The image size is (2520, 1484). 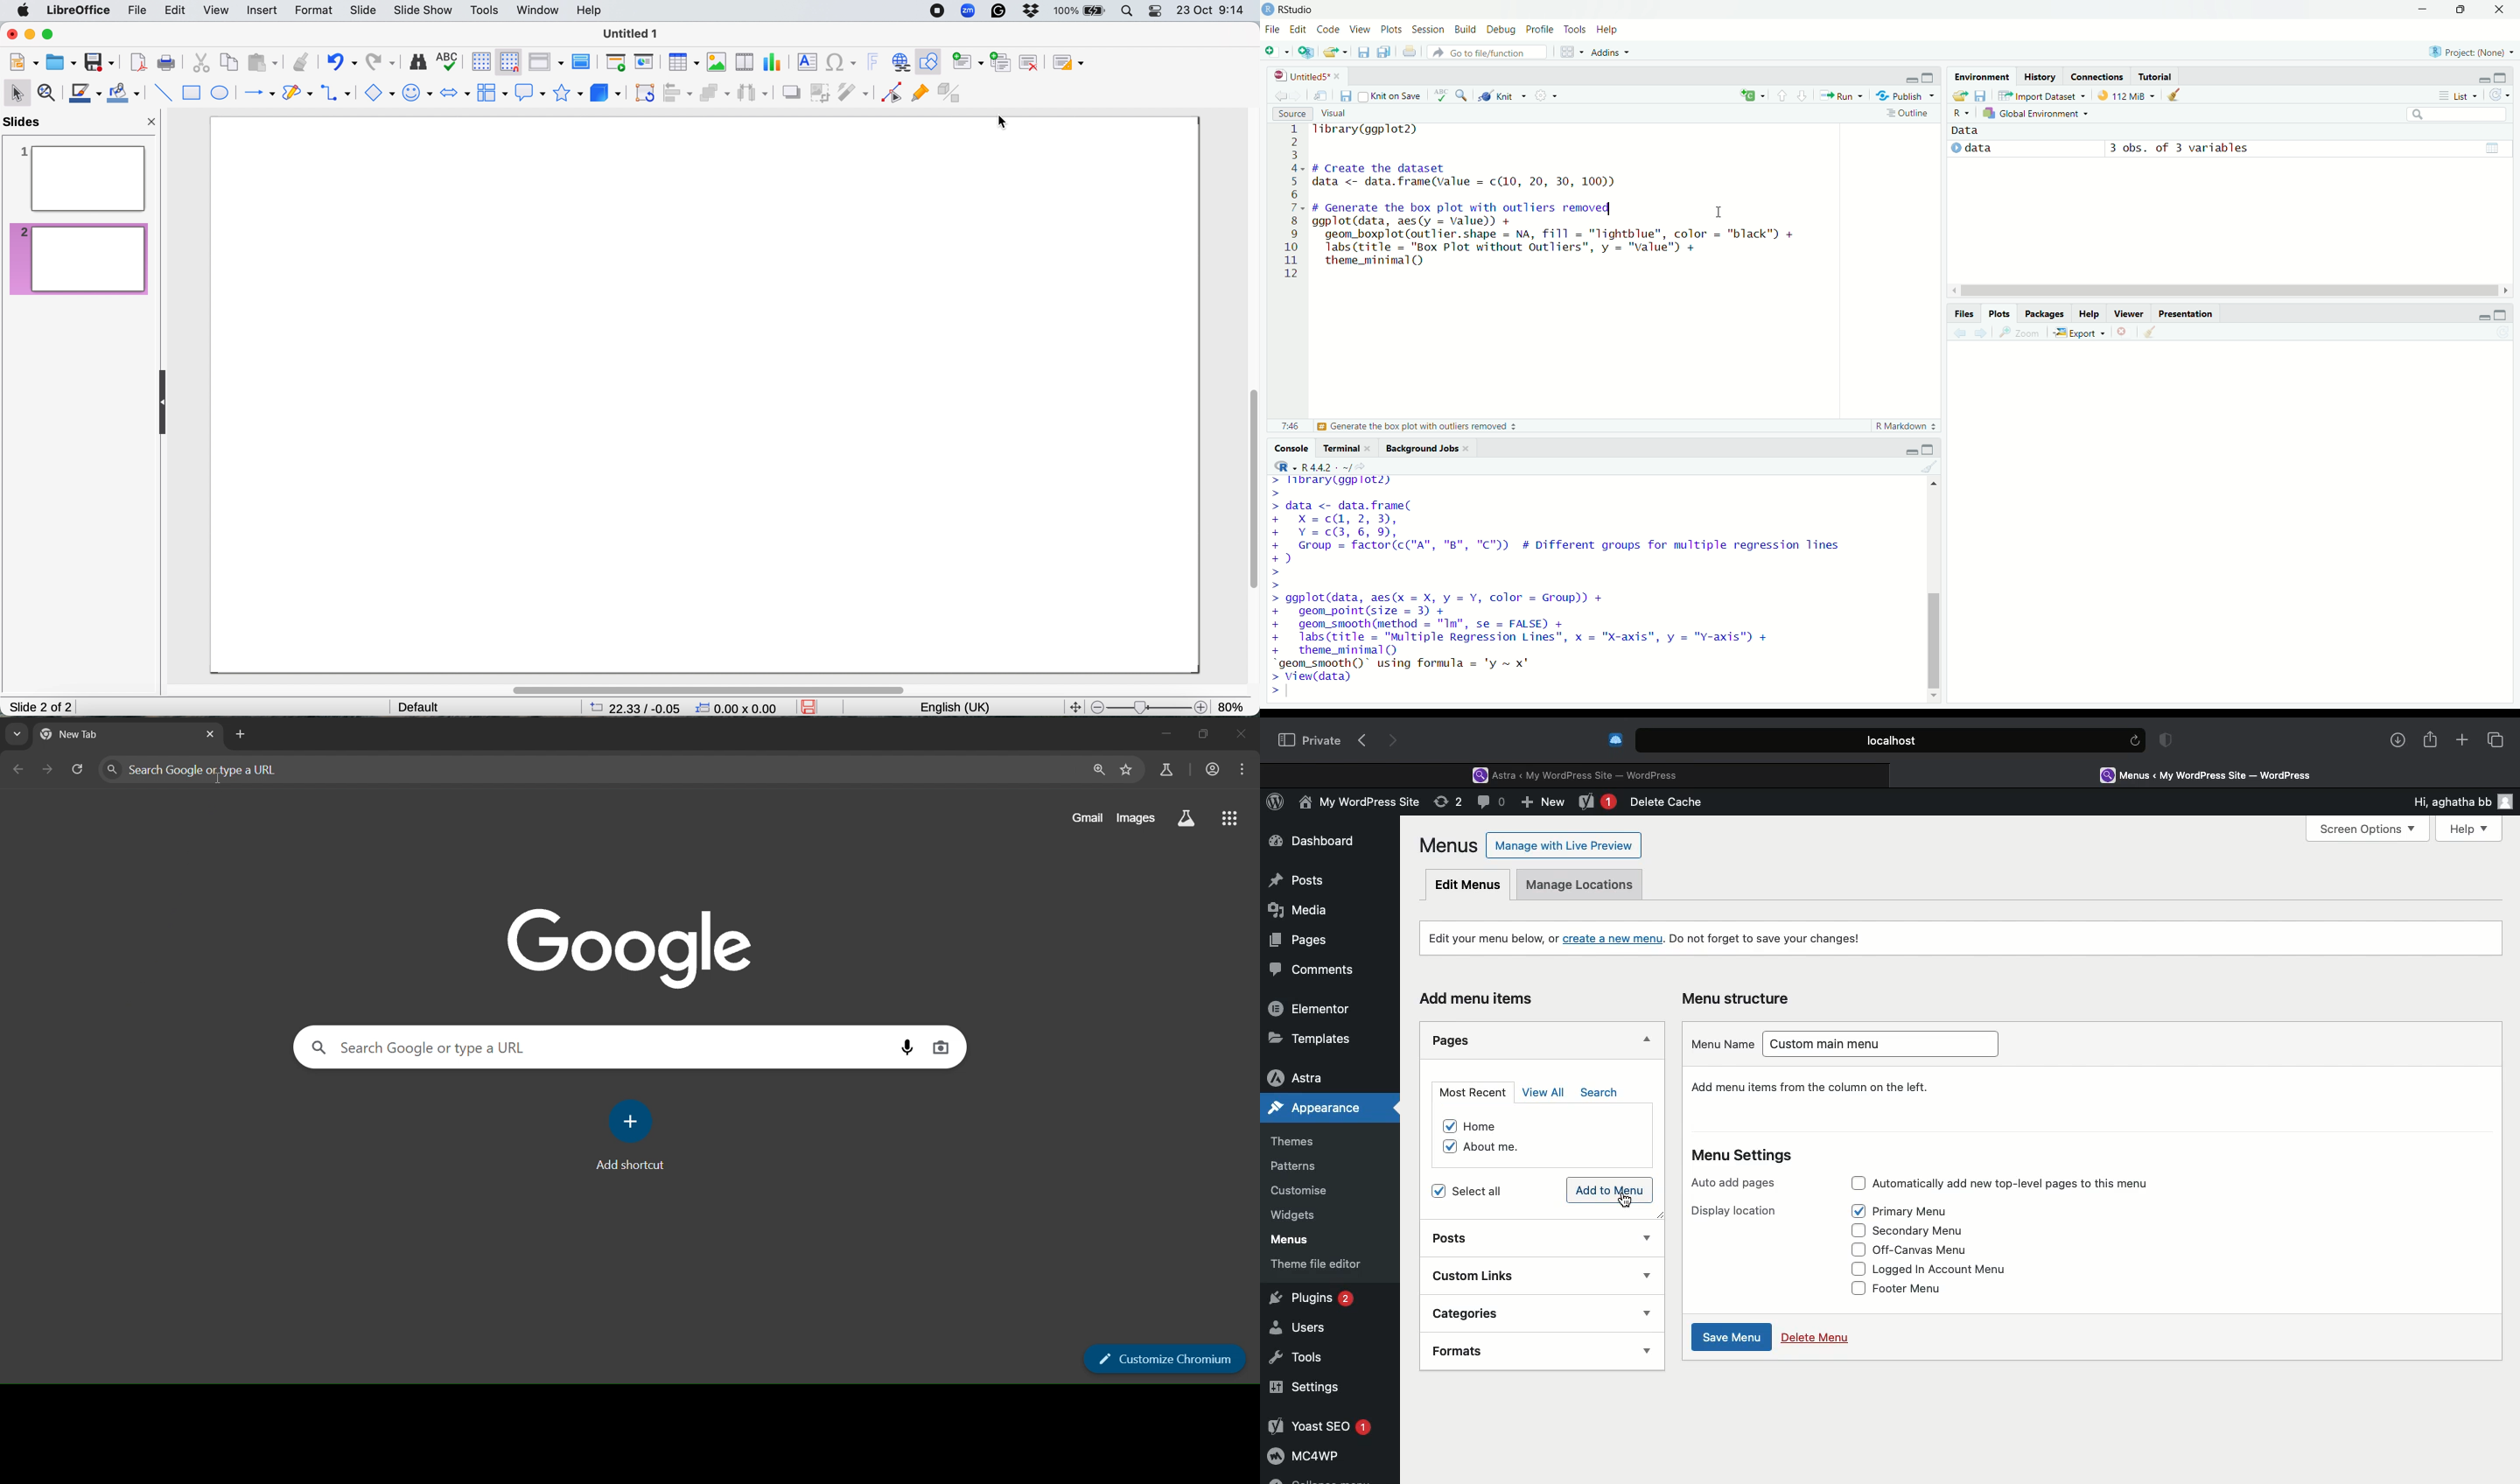 What do you see at coordinates (76, 769) in the screenshot?
I see `reload` at bounding box center [76, 769].